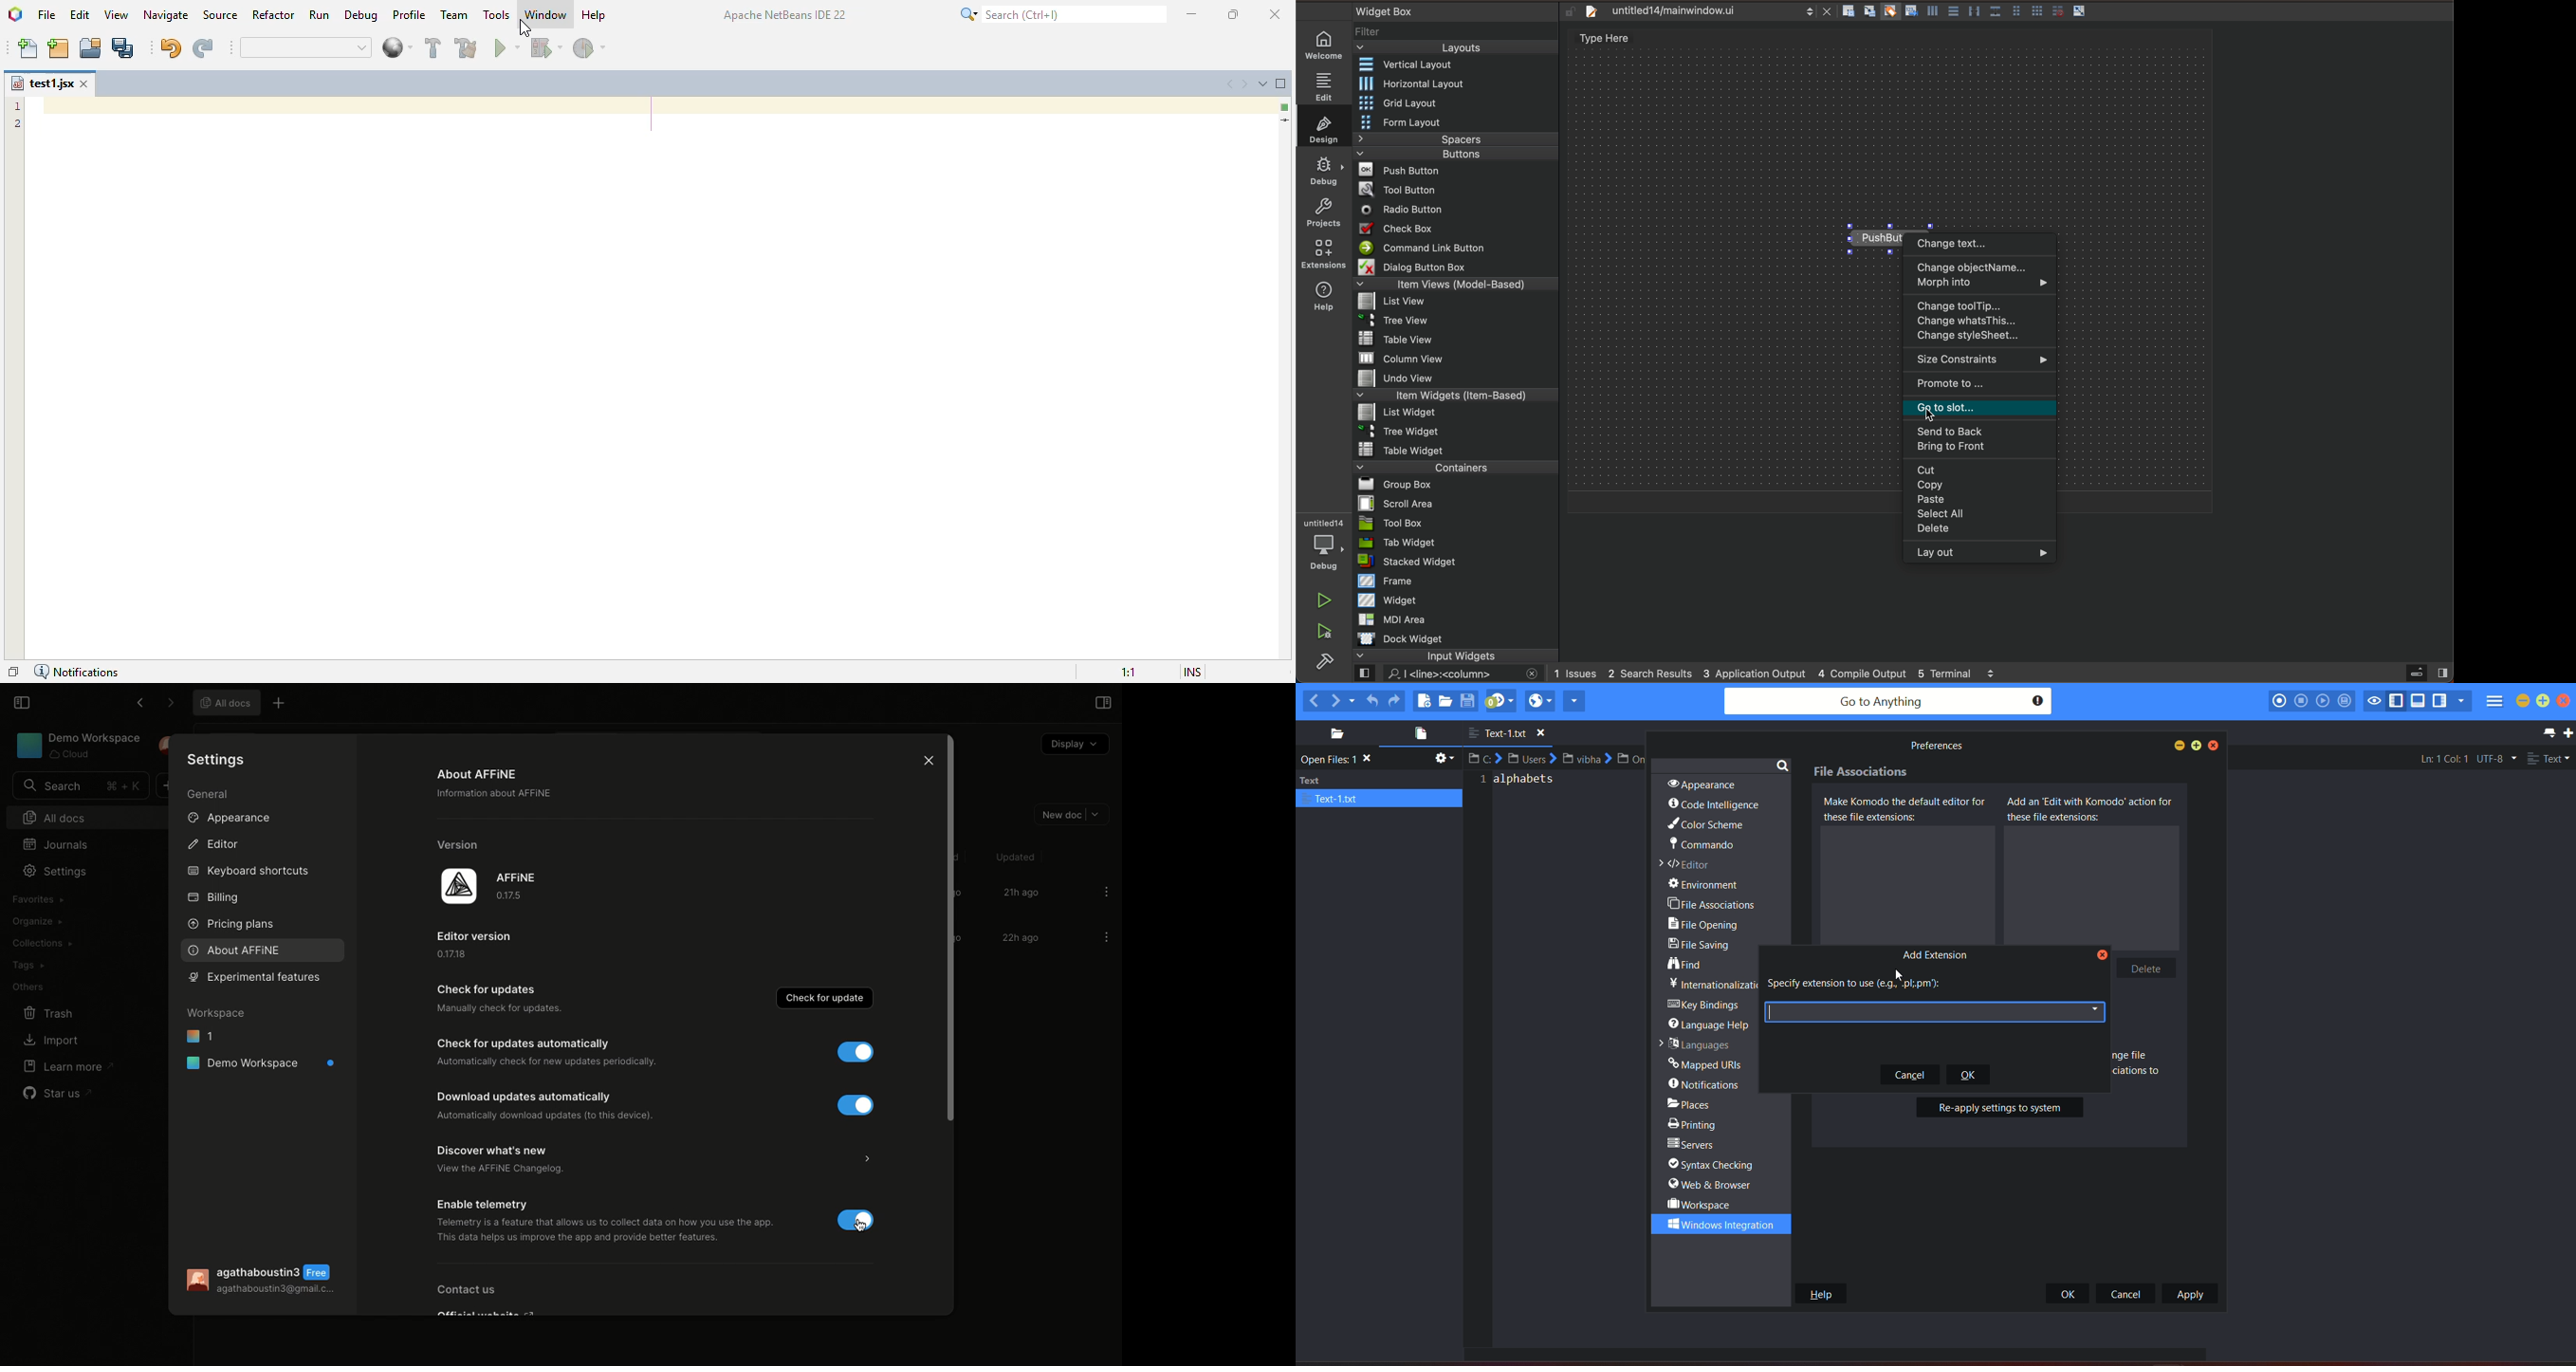 Image resolution: width=2576 pixels, height=1372 pixels. What do you see at coordinates (1512, 734) in the screenshot?
I see `file name` at bounding box center [1512, 734].